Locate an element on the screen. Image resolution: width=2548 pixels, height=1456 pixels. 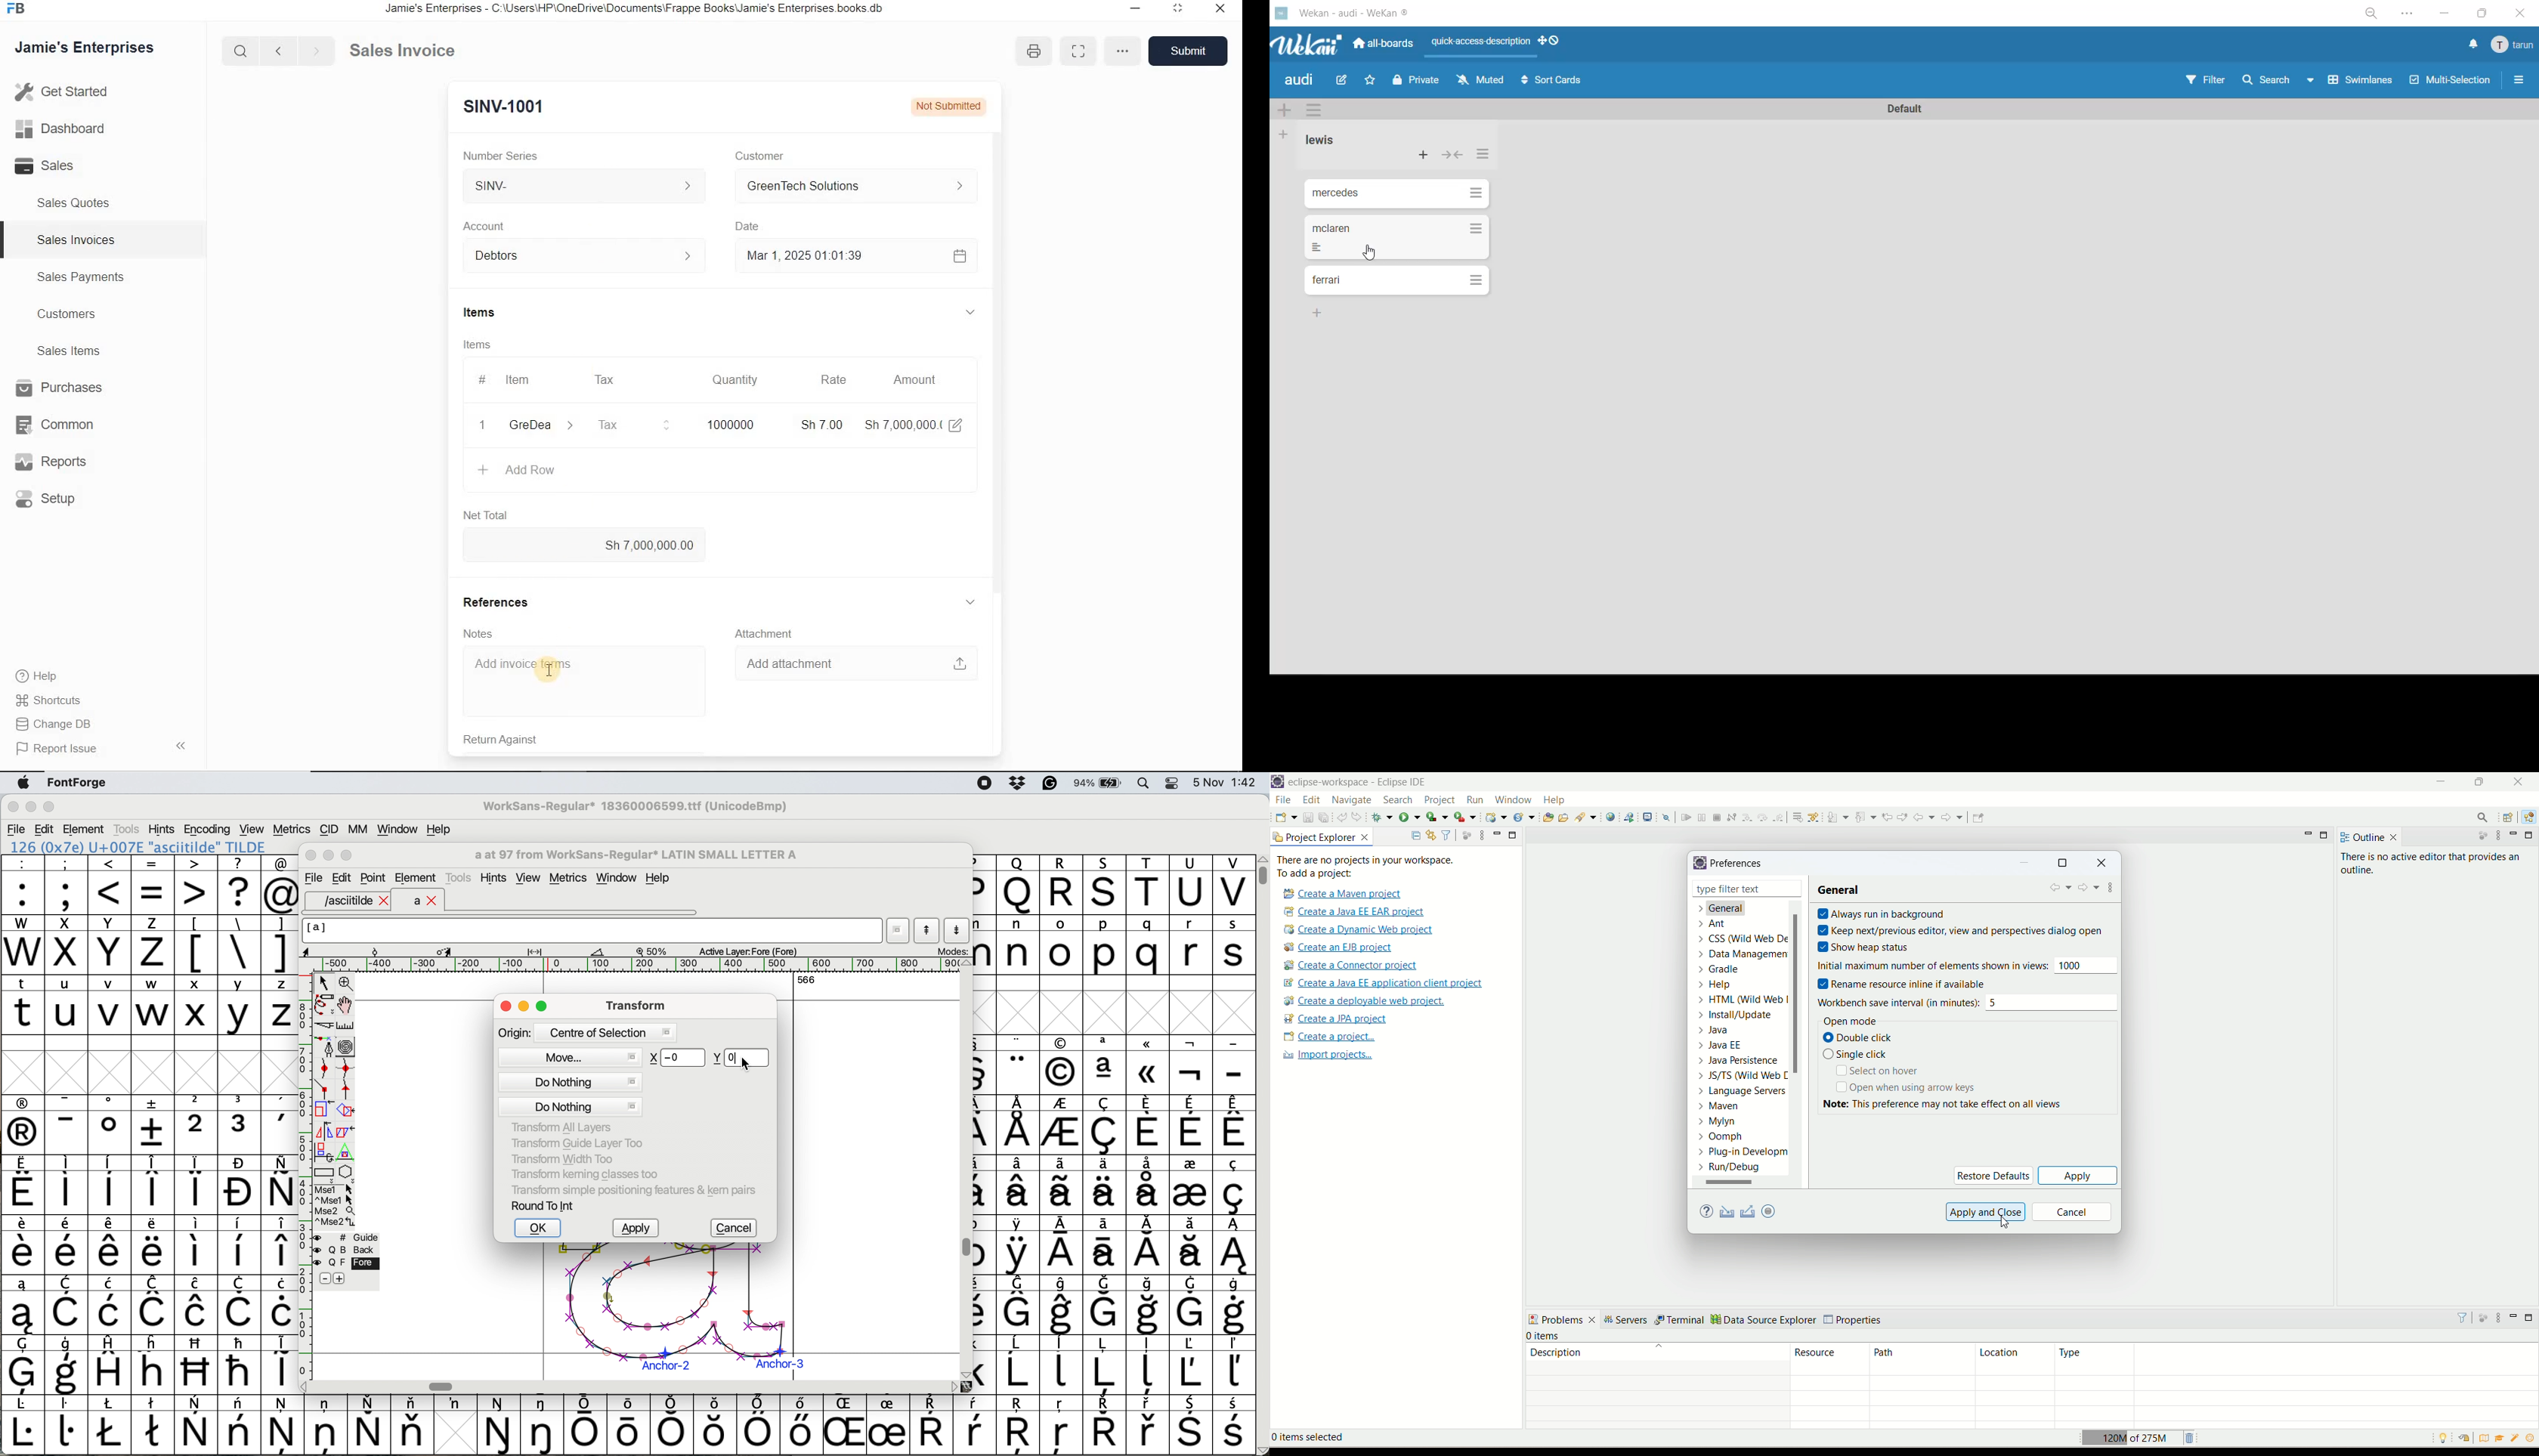
Return Against is located at coordinates (497, 742).